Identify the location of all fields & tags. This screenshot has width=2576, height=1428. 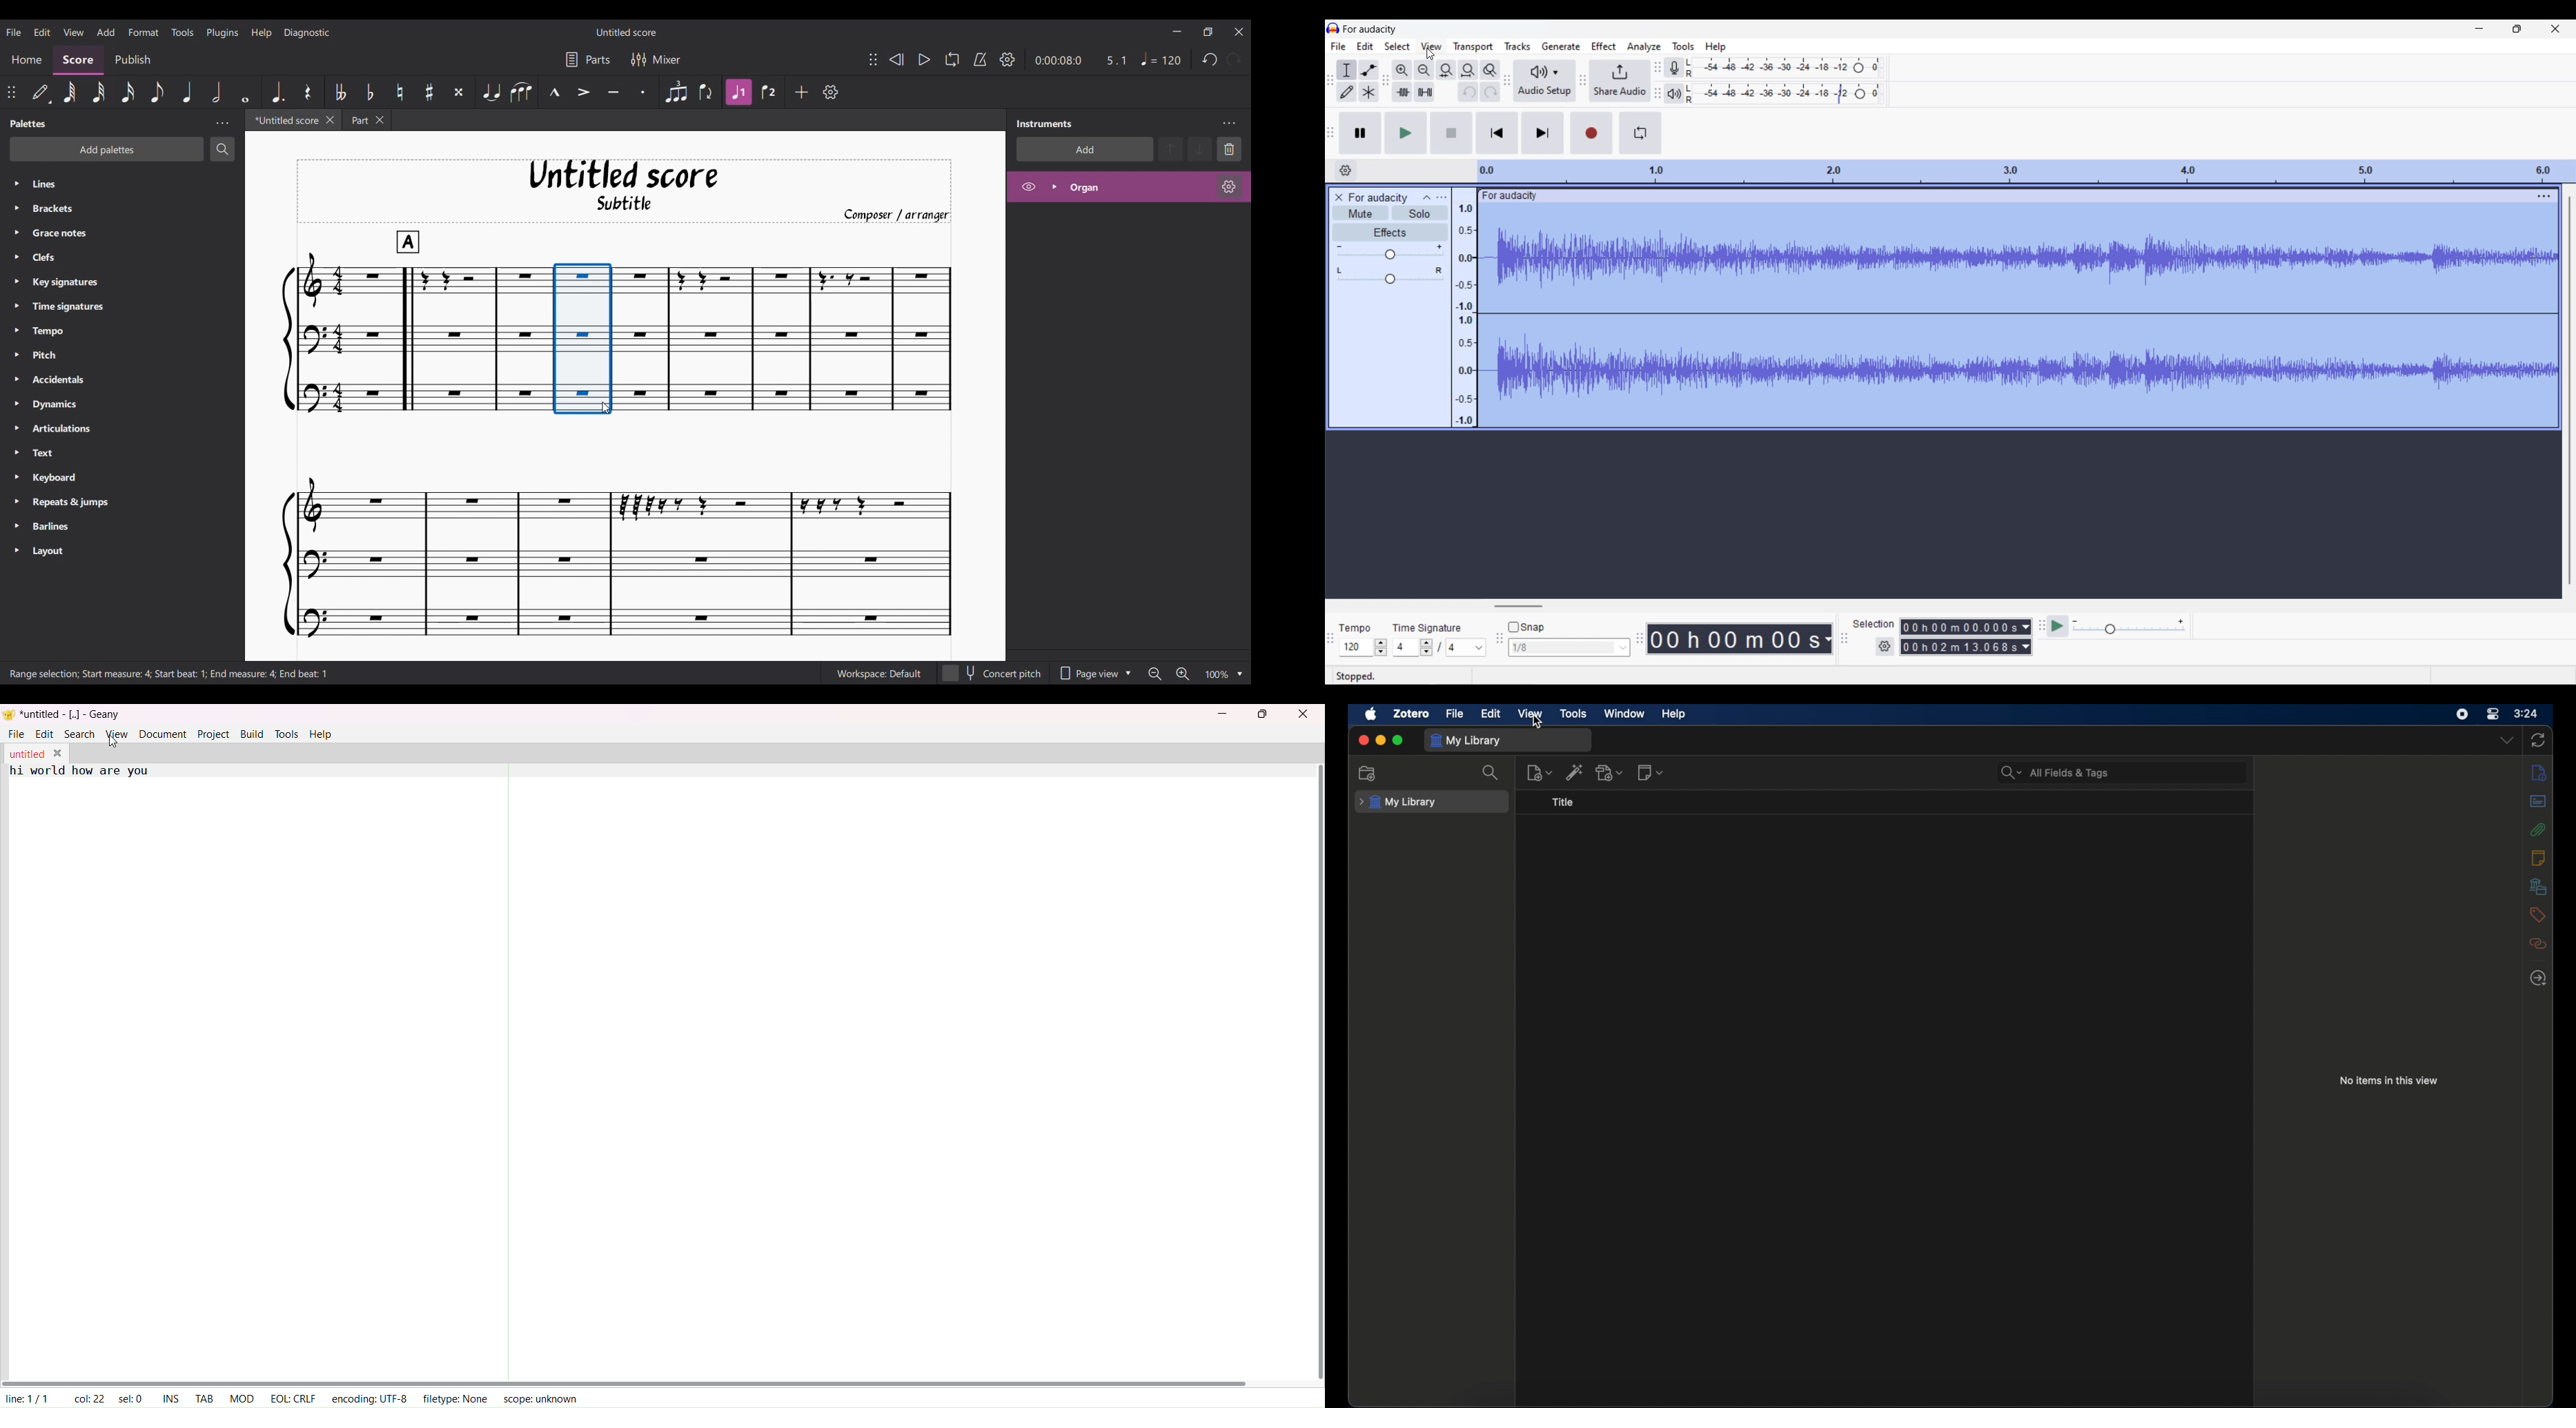
(2056, 772).